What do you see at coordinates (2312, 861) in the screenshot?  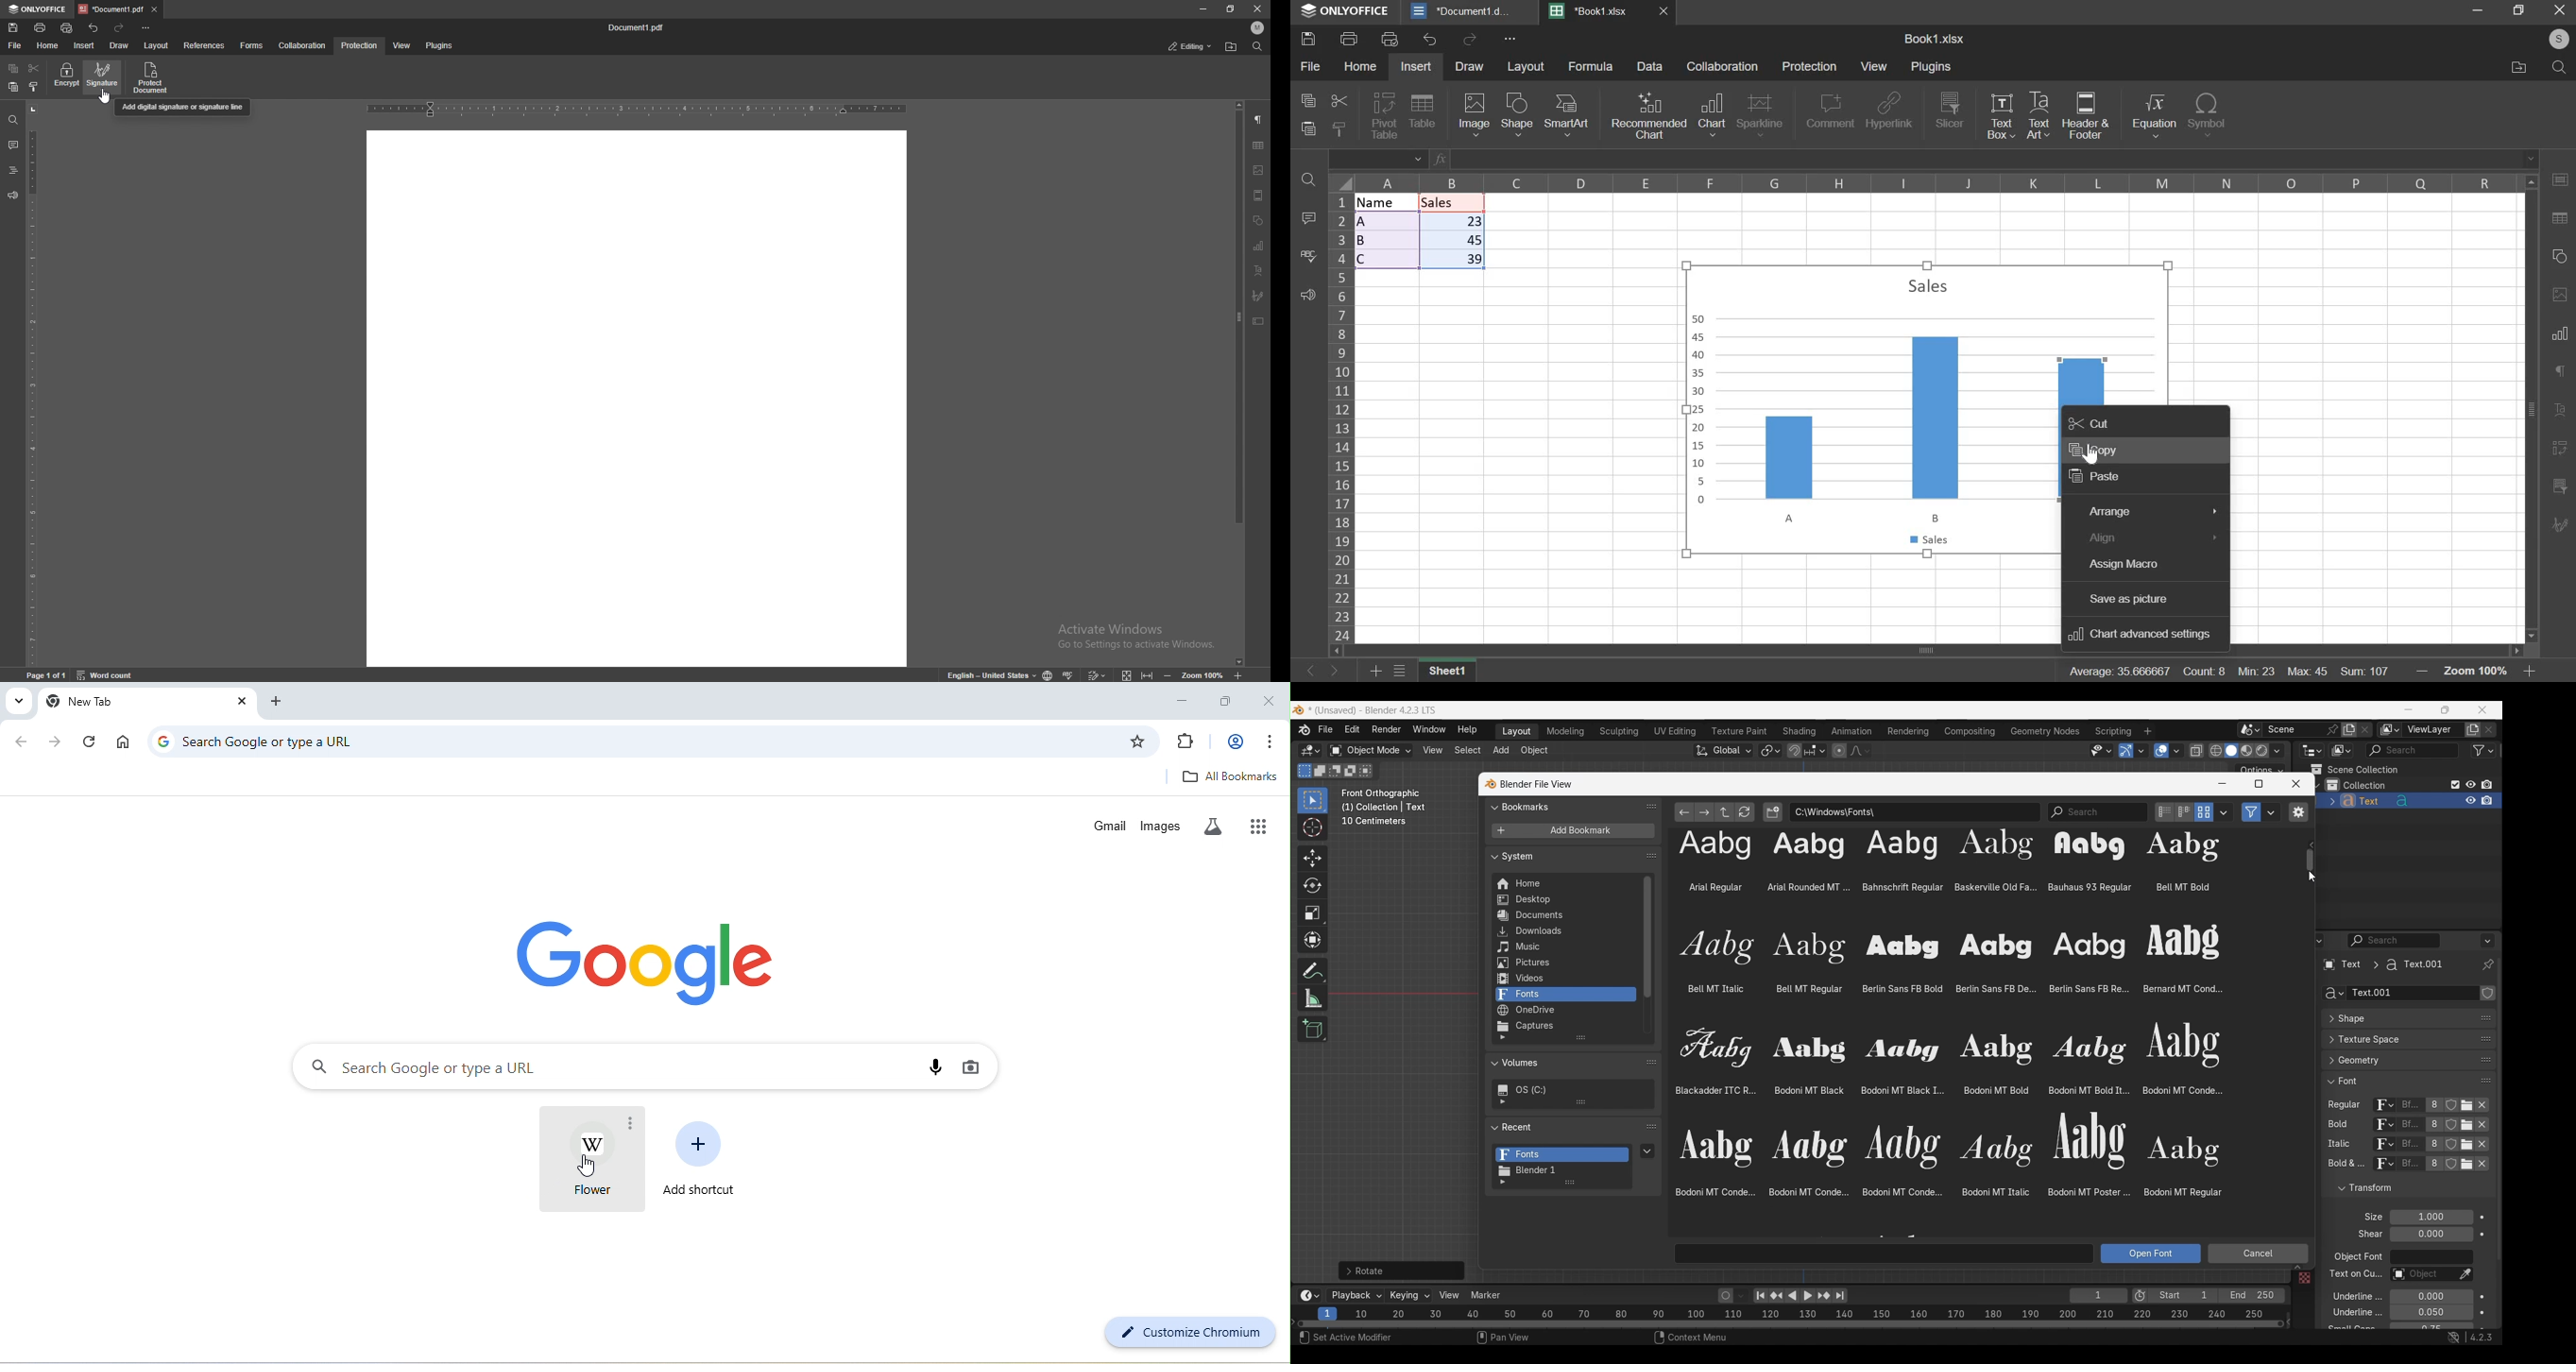 I see `Cursor selecting vertical slide bar` at bounding box center [2312, 861].